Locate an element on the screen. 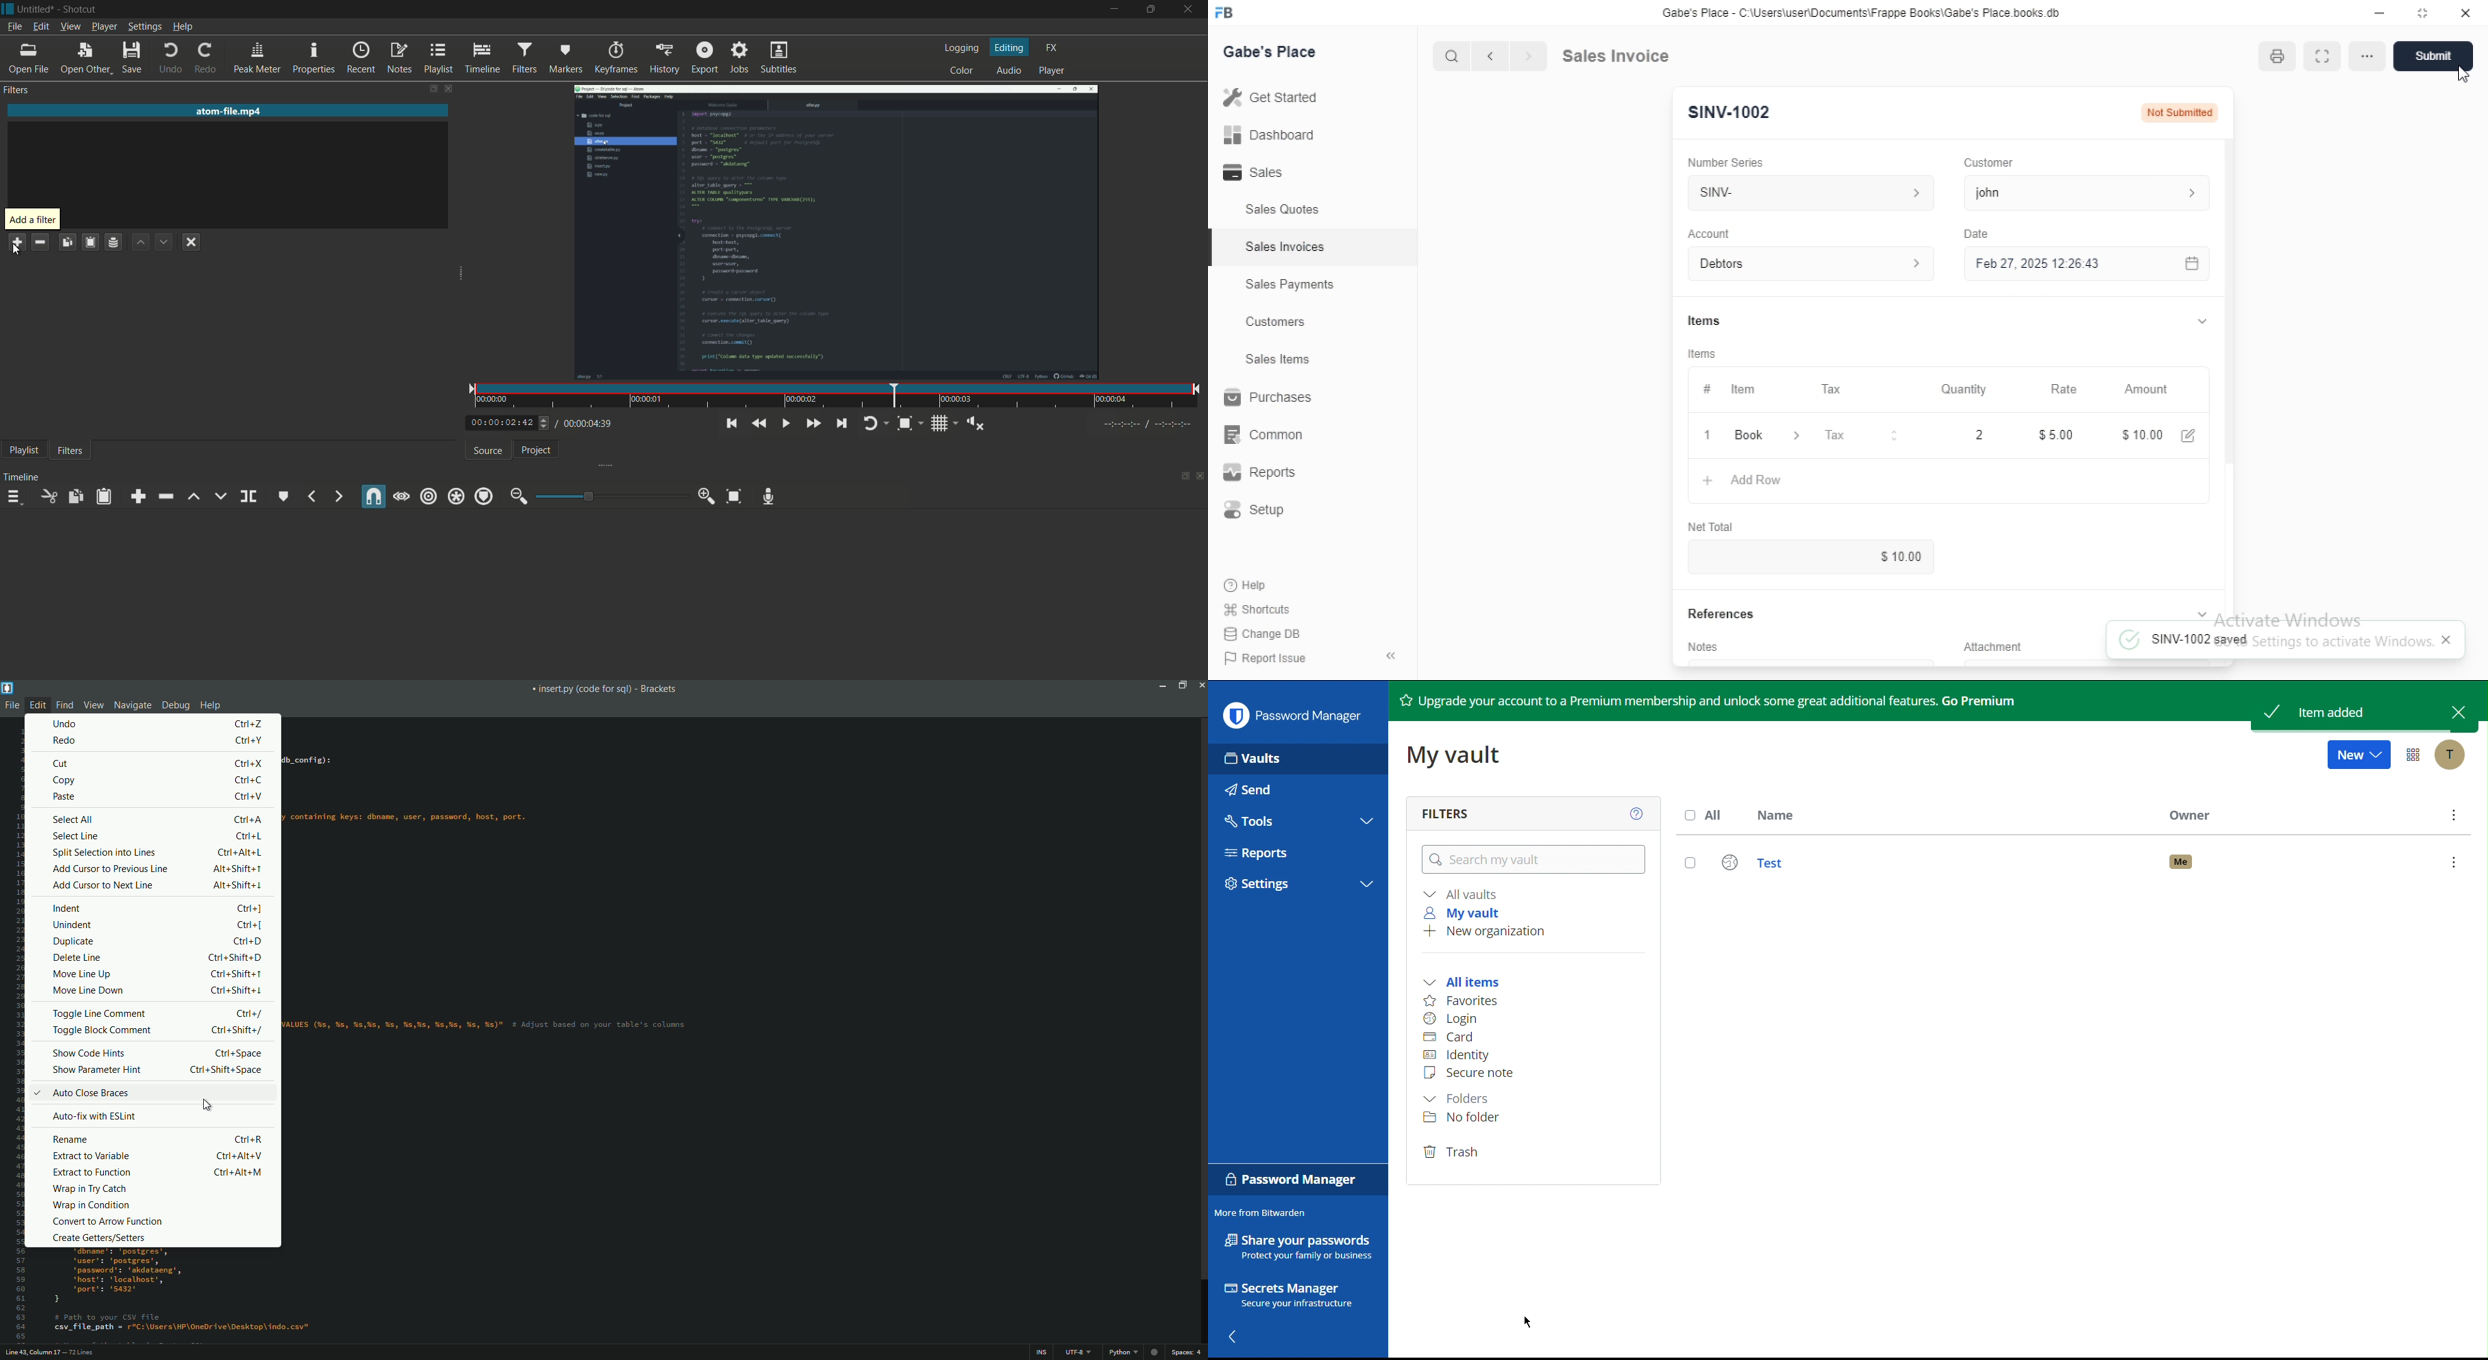  Account is located at coordinates (1709, 233).